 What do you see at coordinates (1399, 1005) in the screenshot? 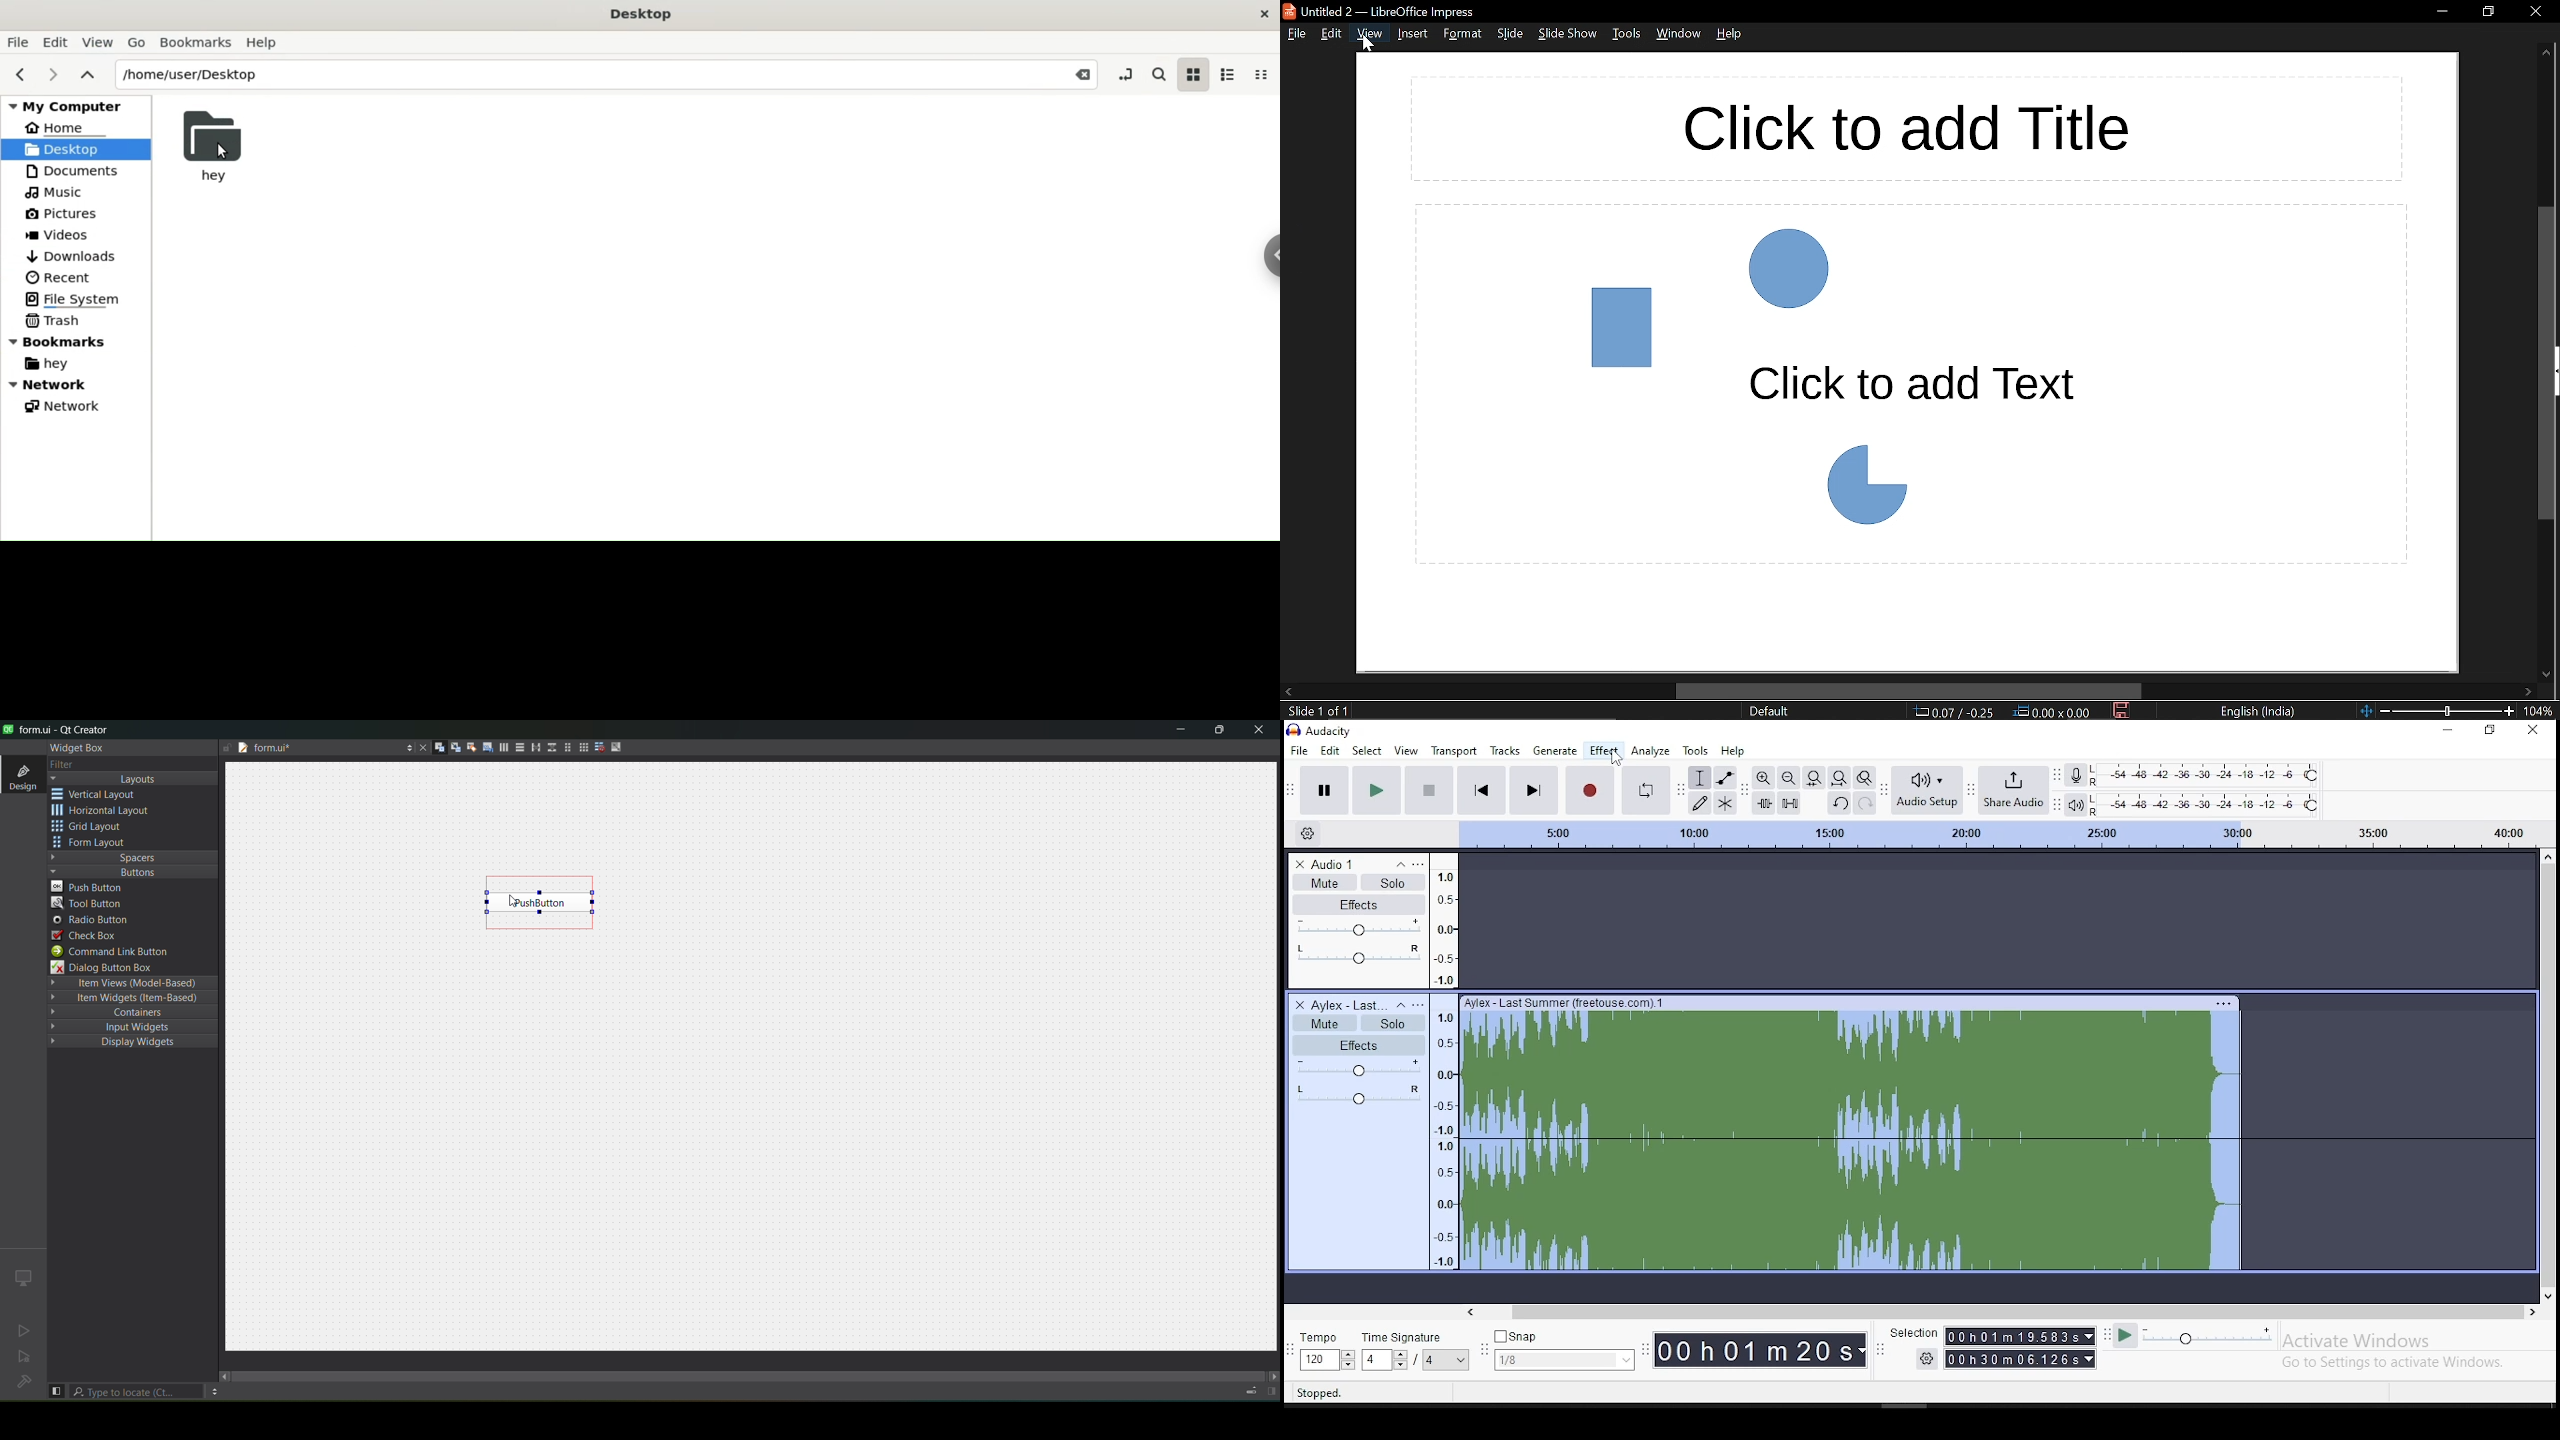
I see `collapse` at bounding box center [1399, 1005].